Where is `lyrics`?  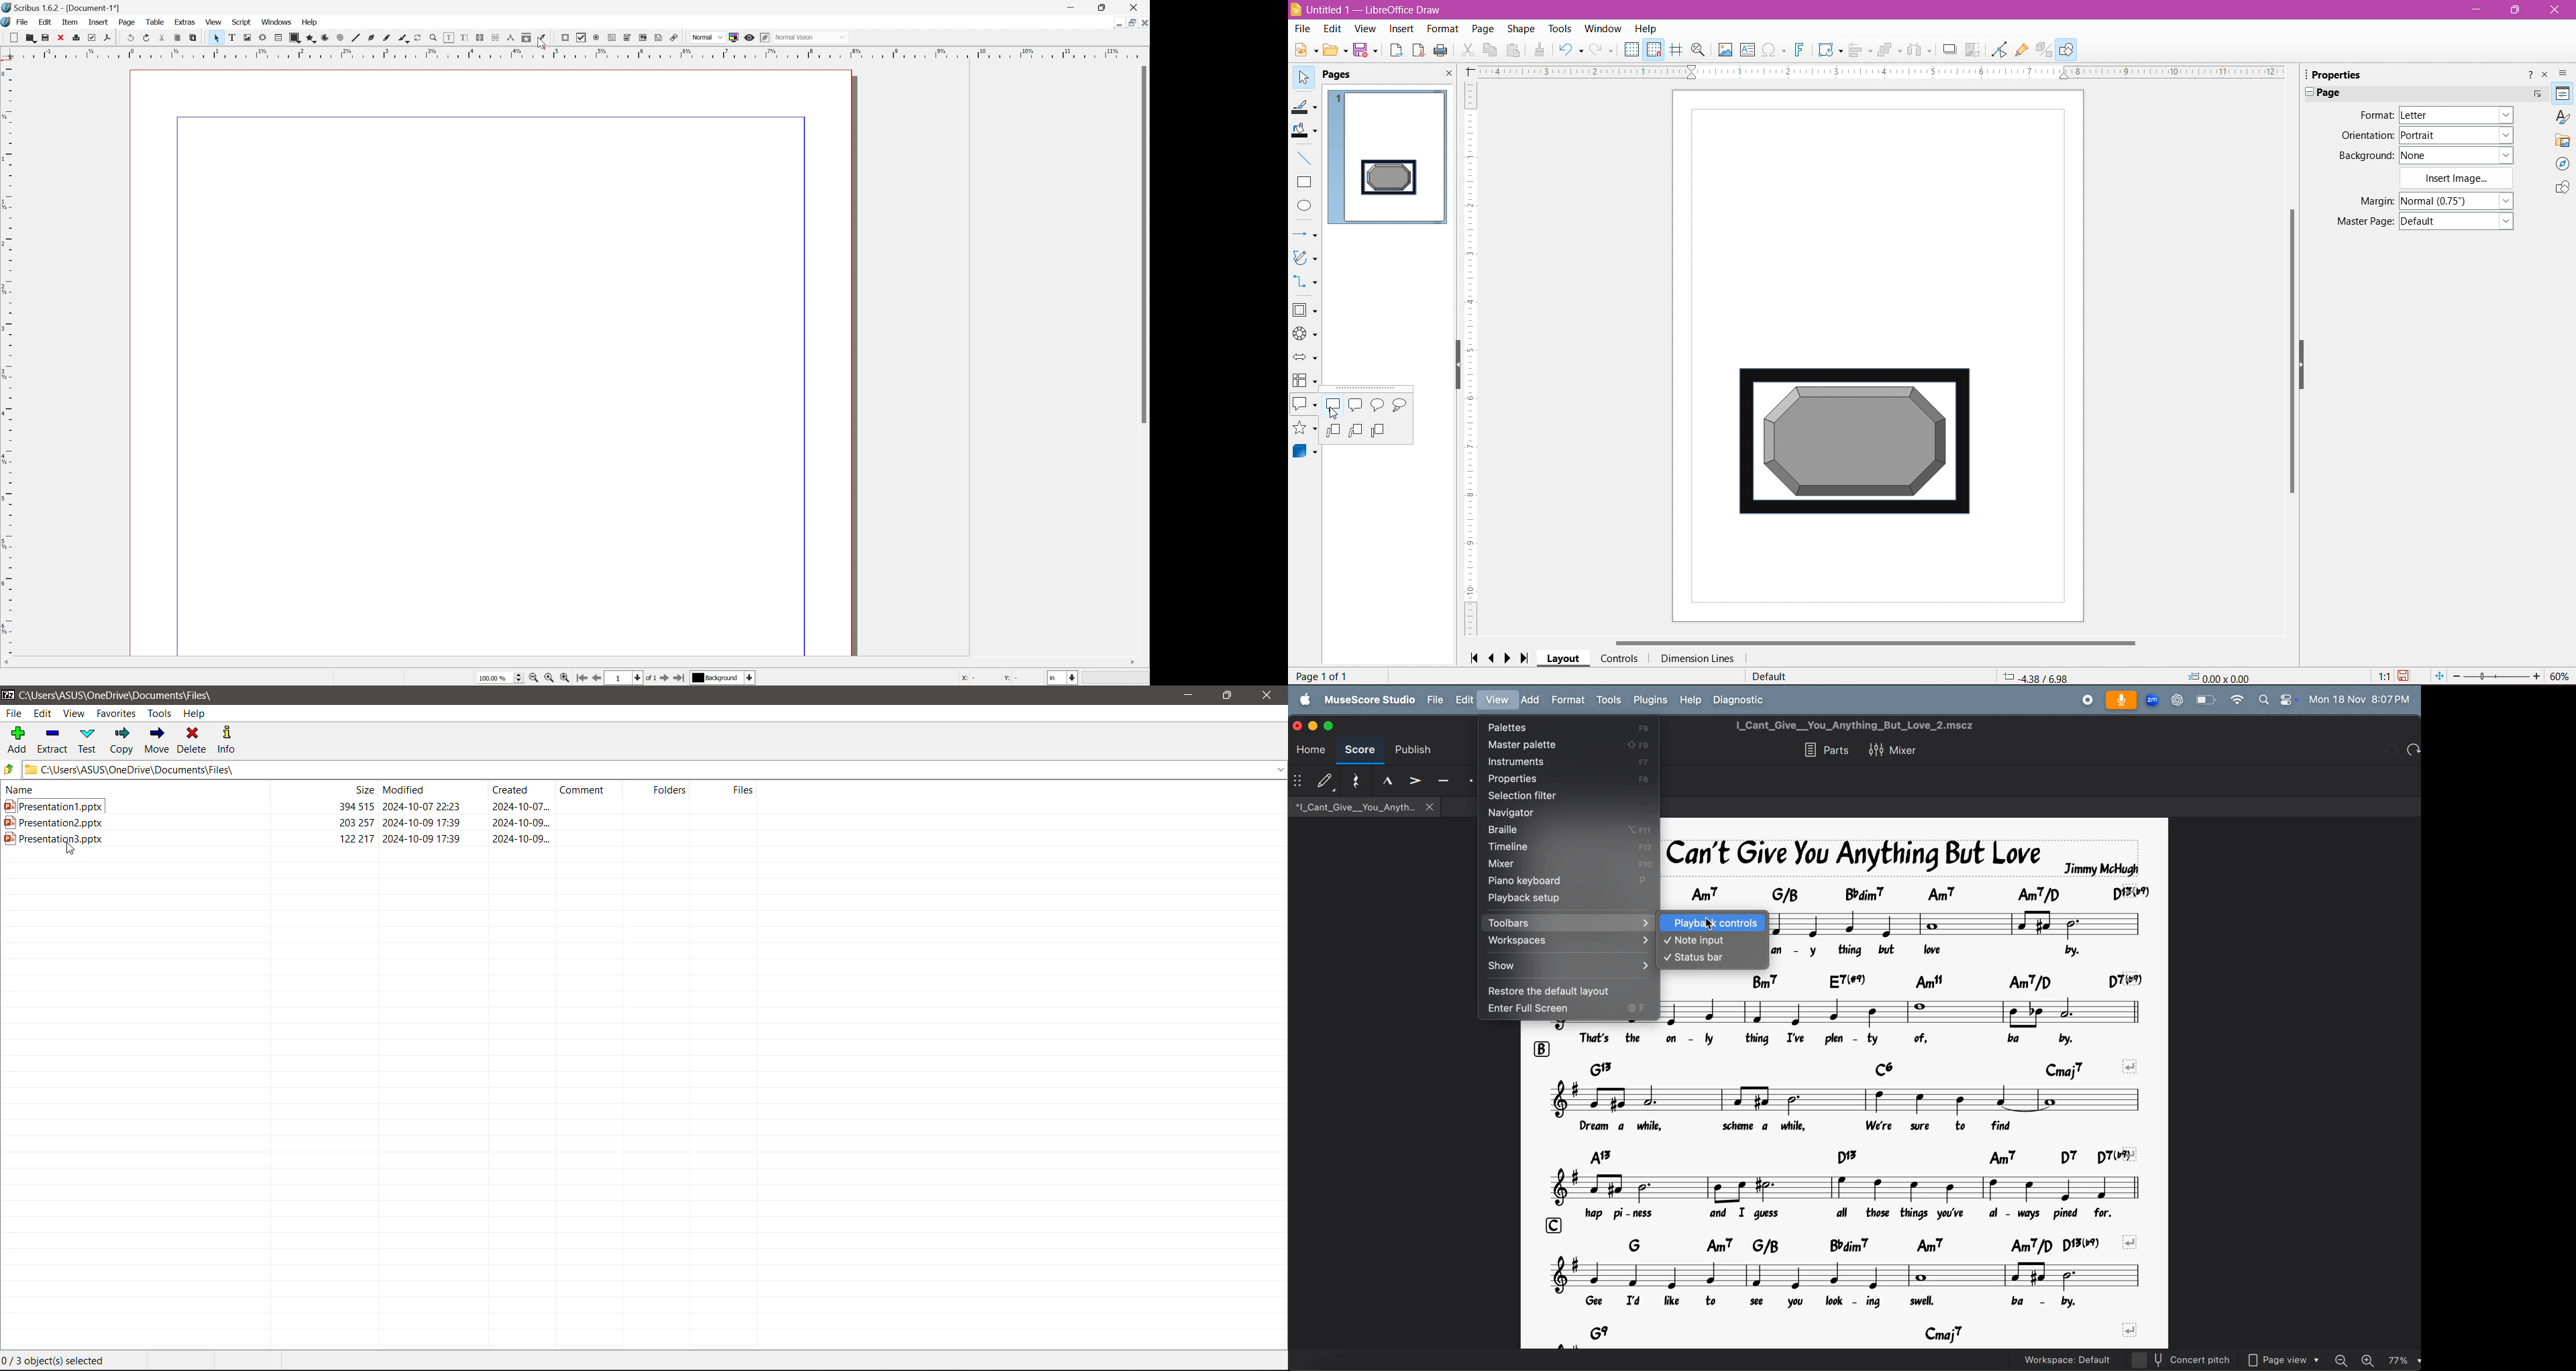 lyrics is located at coordinates (1839, 1126).